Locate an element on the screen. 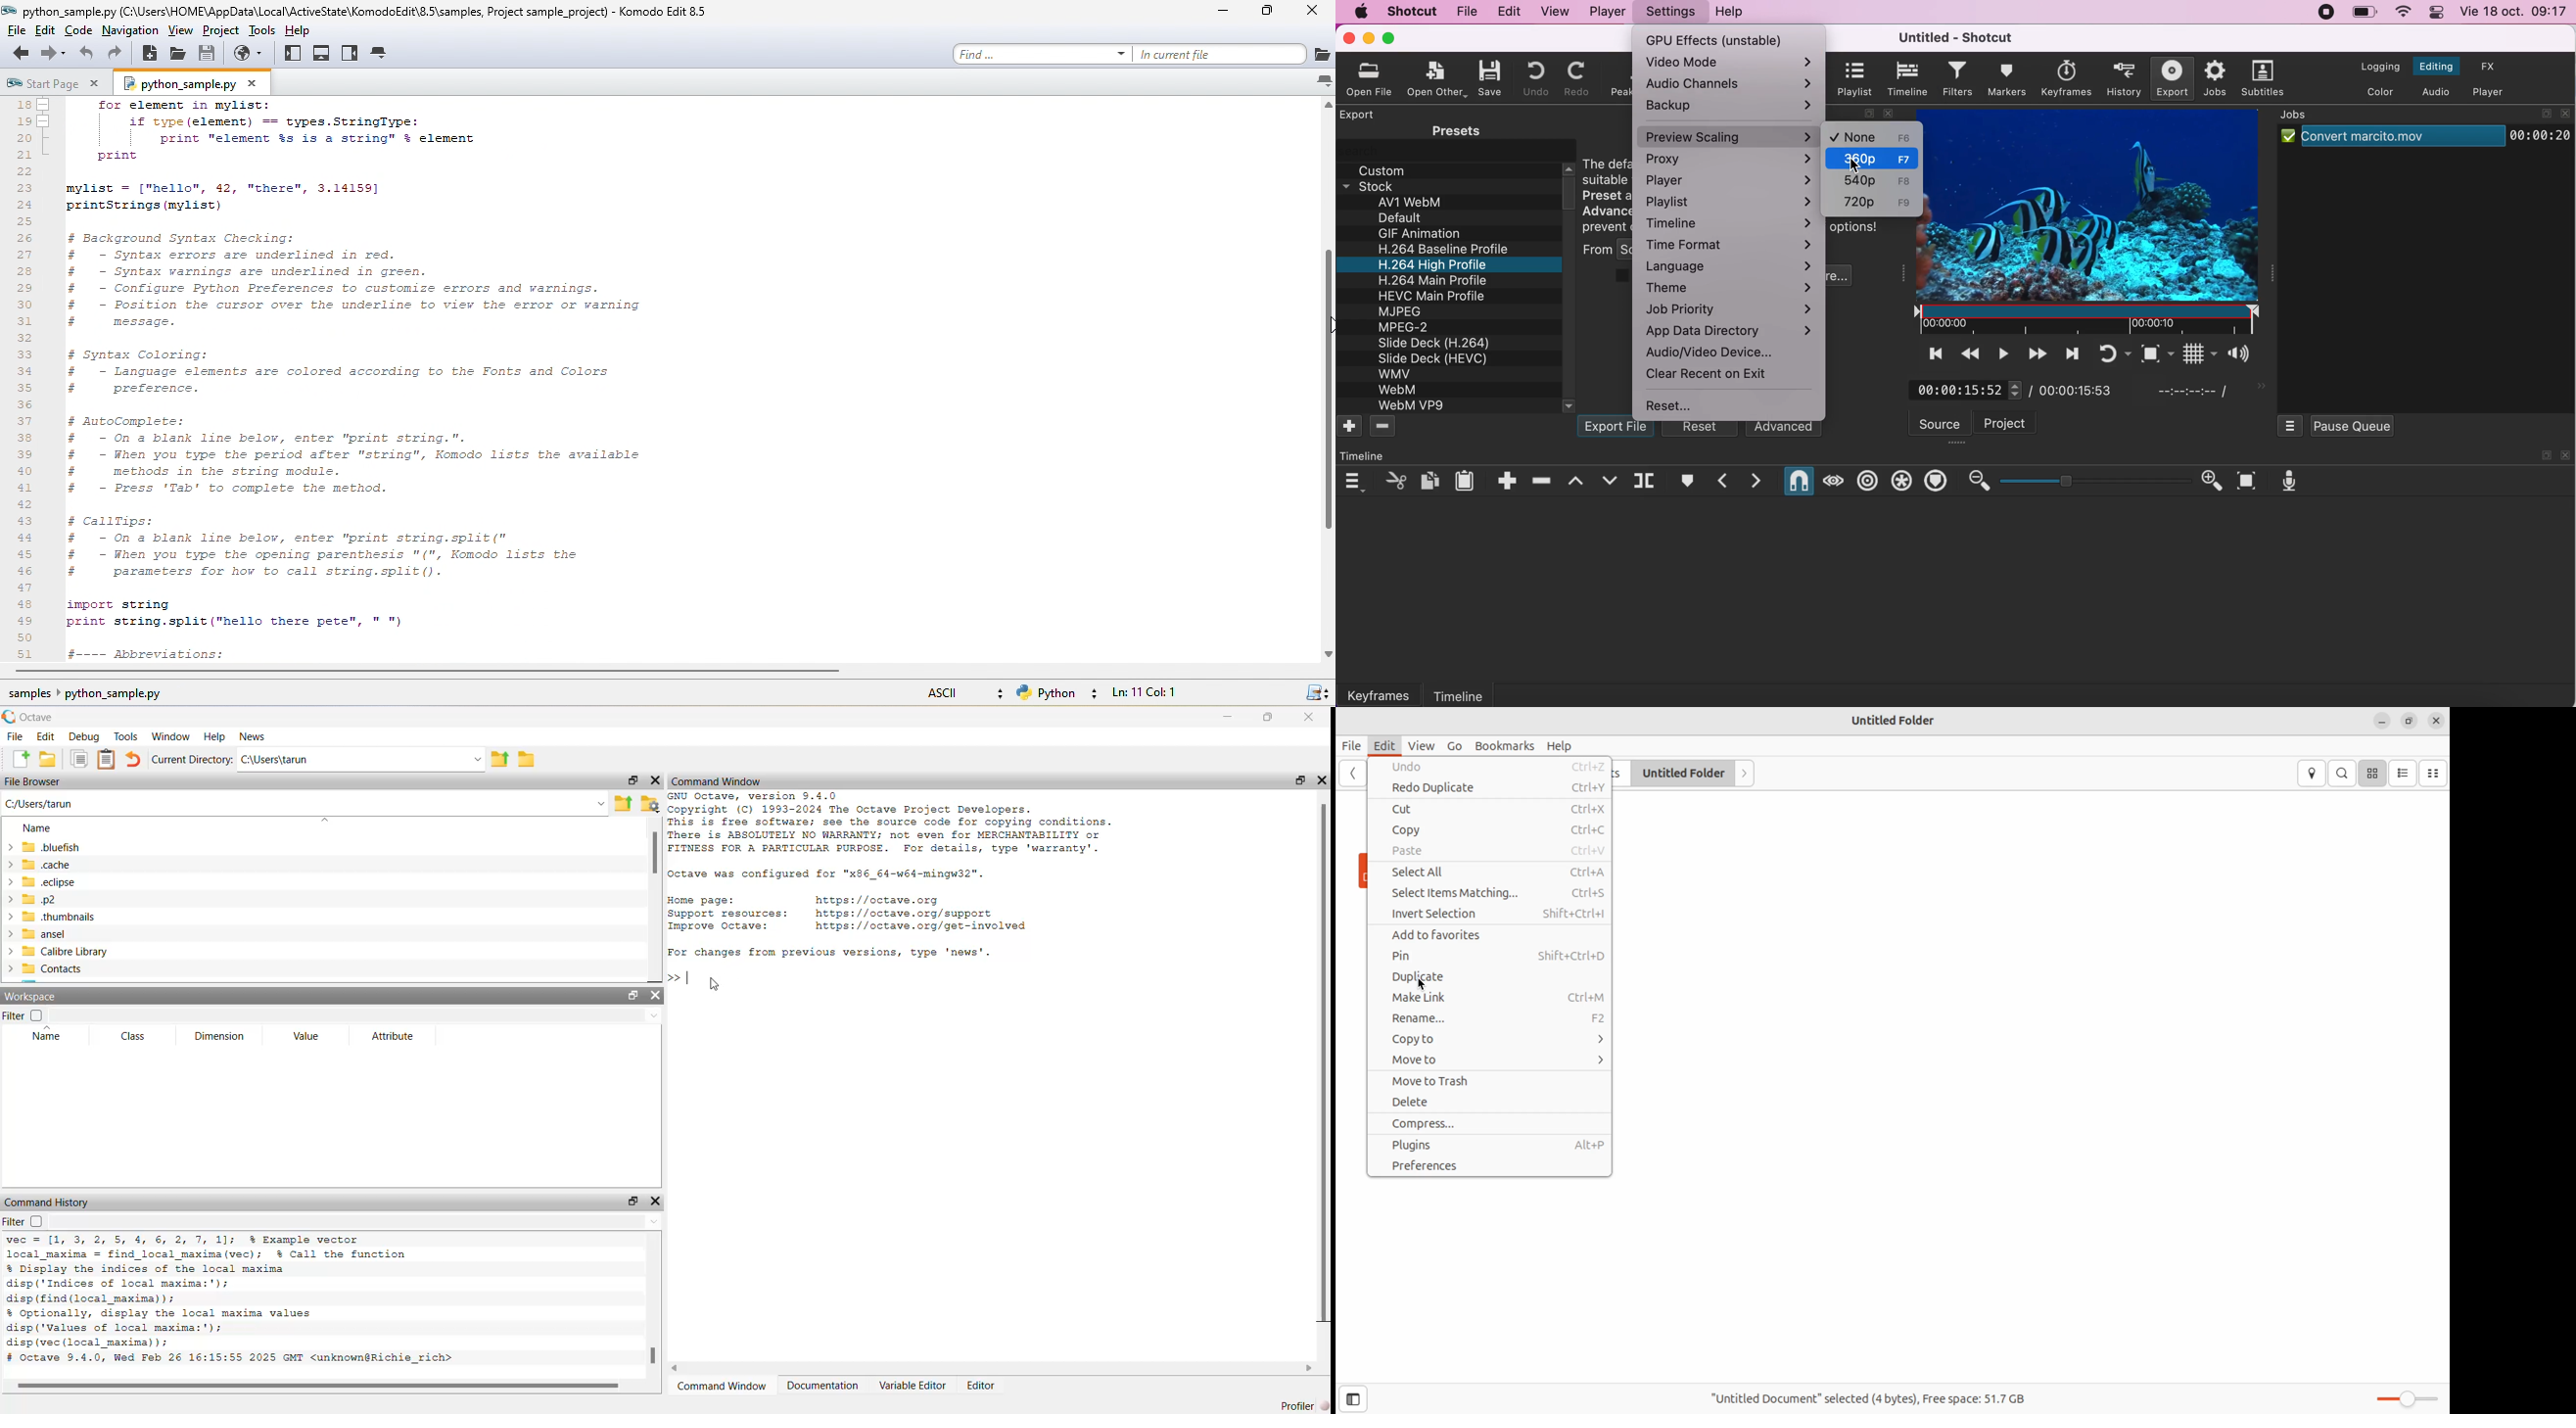 Image resolution: width=2576 pixels, height=1428 pixels. cursor at mouse up is located at coordinates (1327, 326).